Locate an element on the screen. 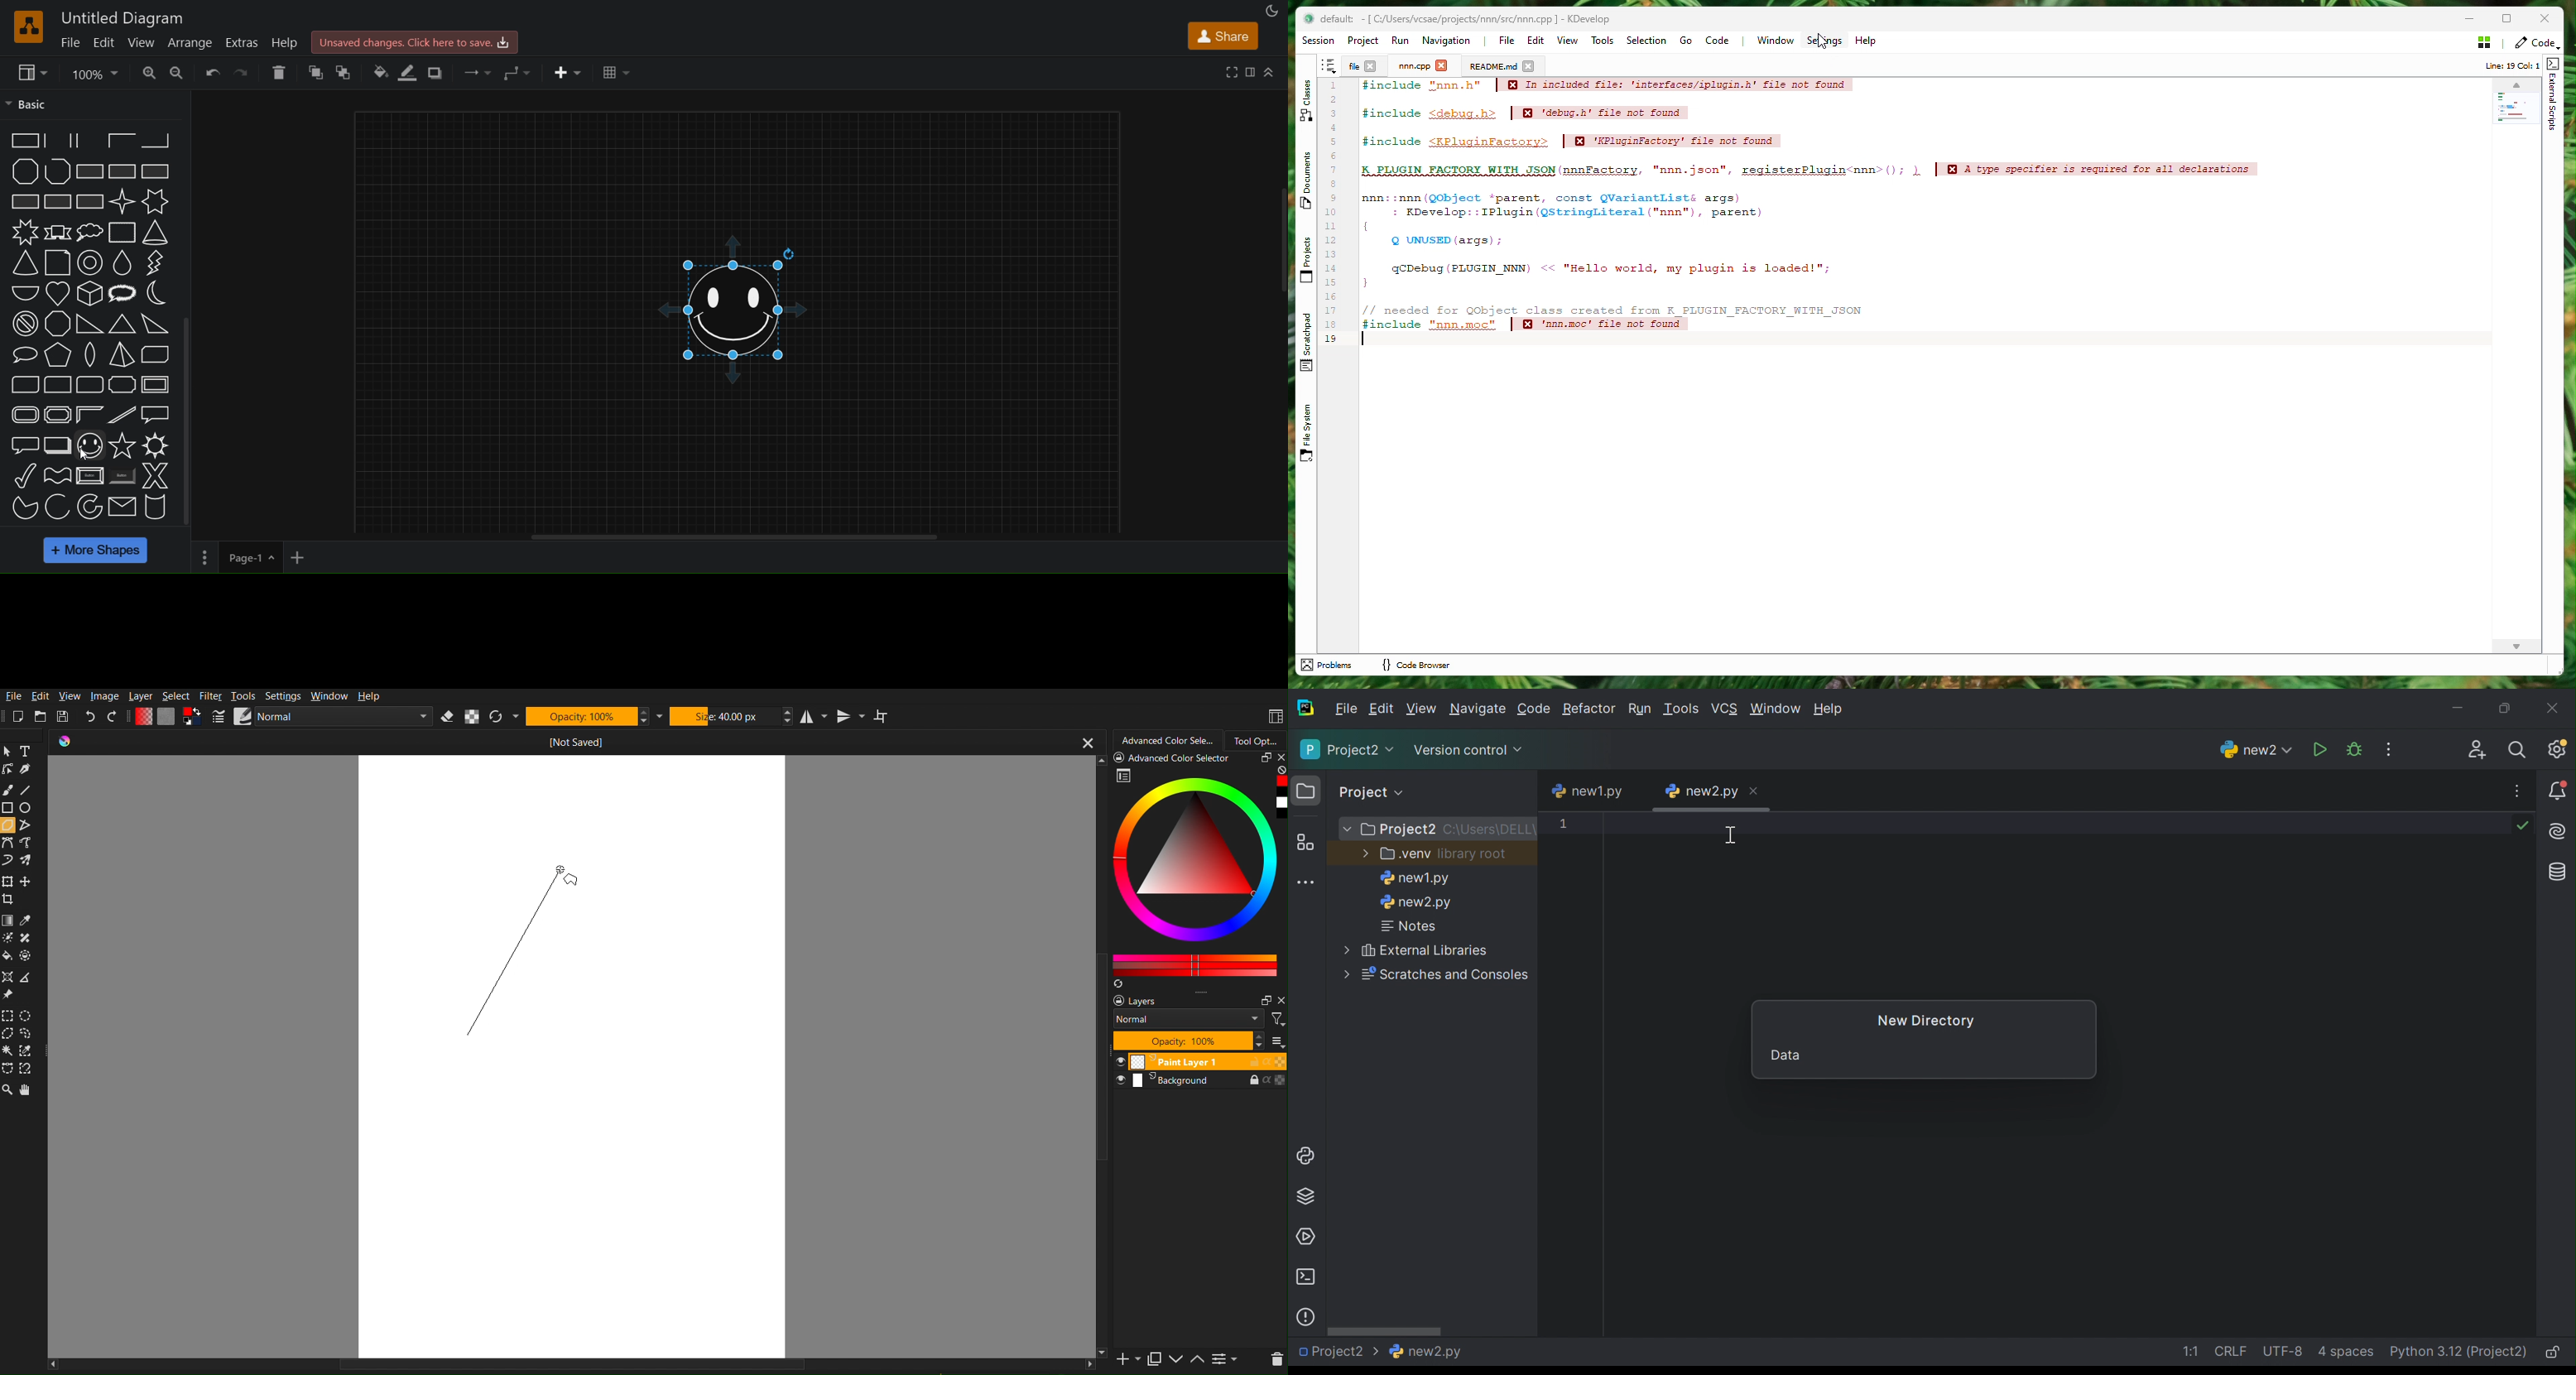 This screenshot has width=2576, height=1400. polygon is located at coordinates (25, 172).